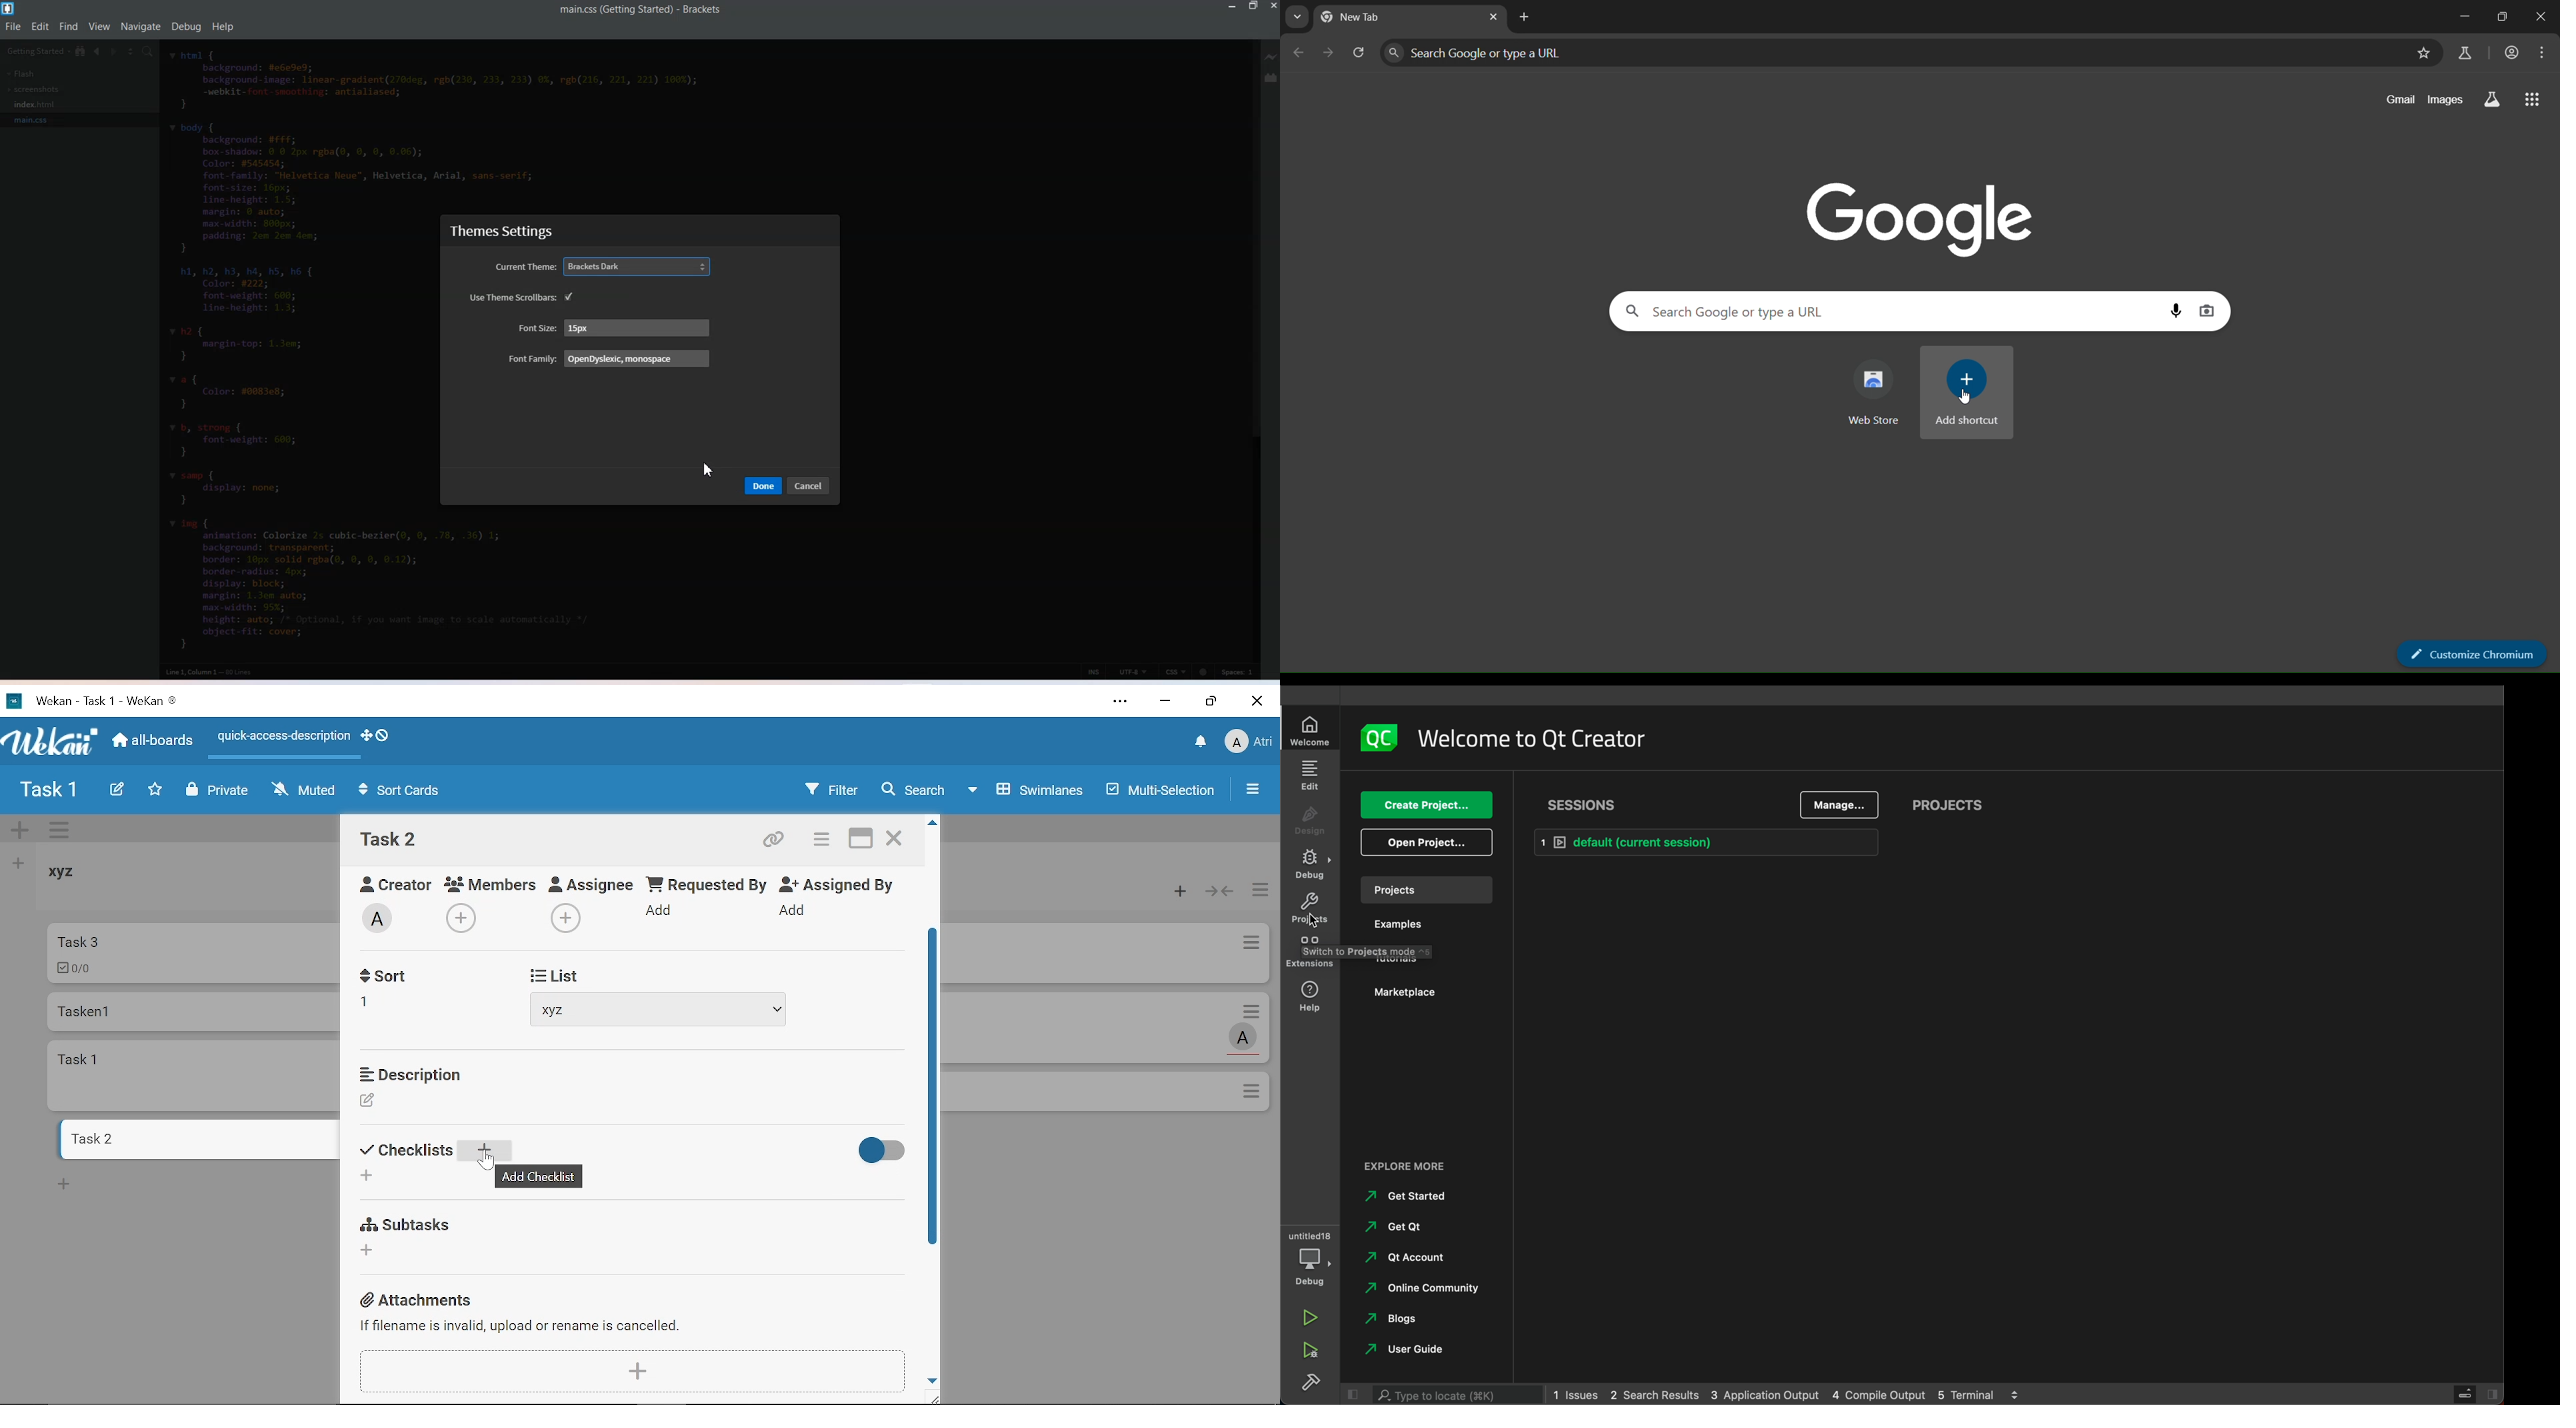 The width and height of the screenshot is (2576, 1428). Describe the element at coordinates (16, 863) in the screenshot. I see `Add list` at that location.